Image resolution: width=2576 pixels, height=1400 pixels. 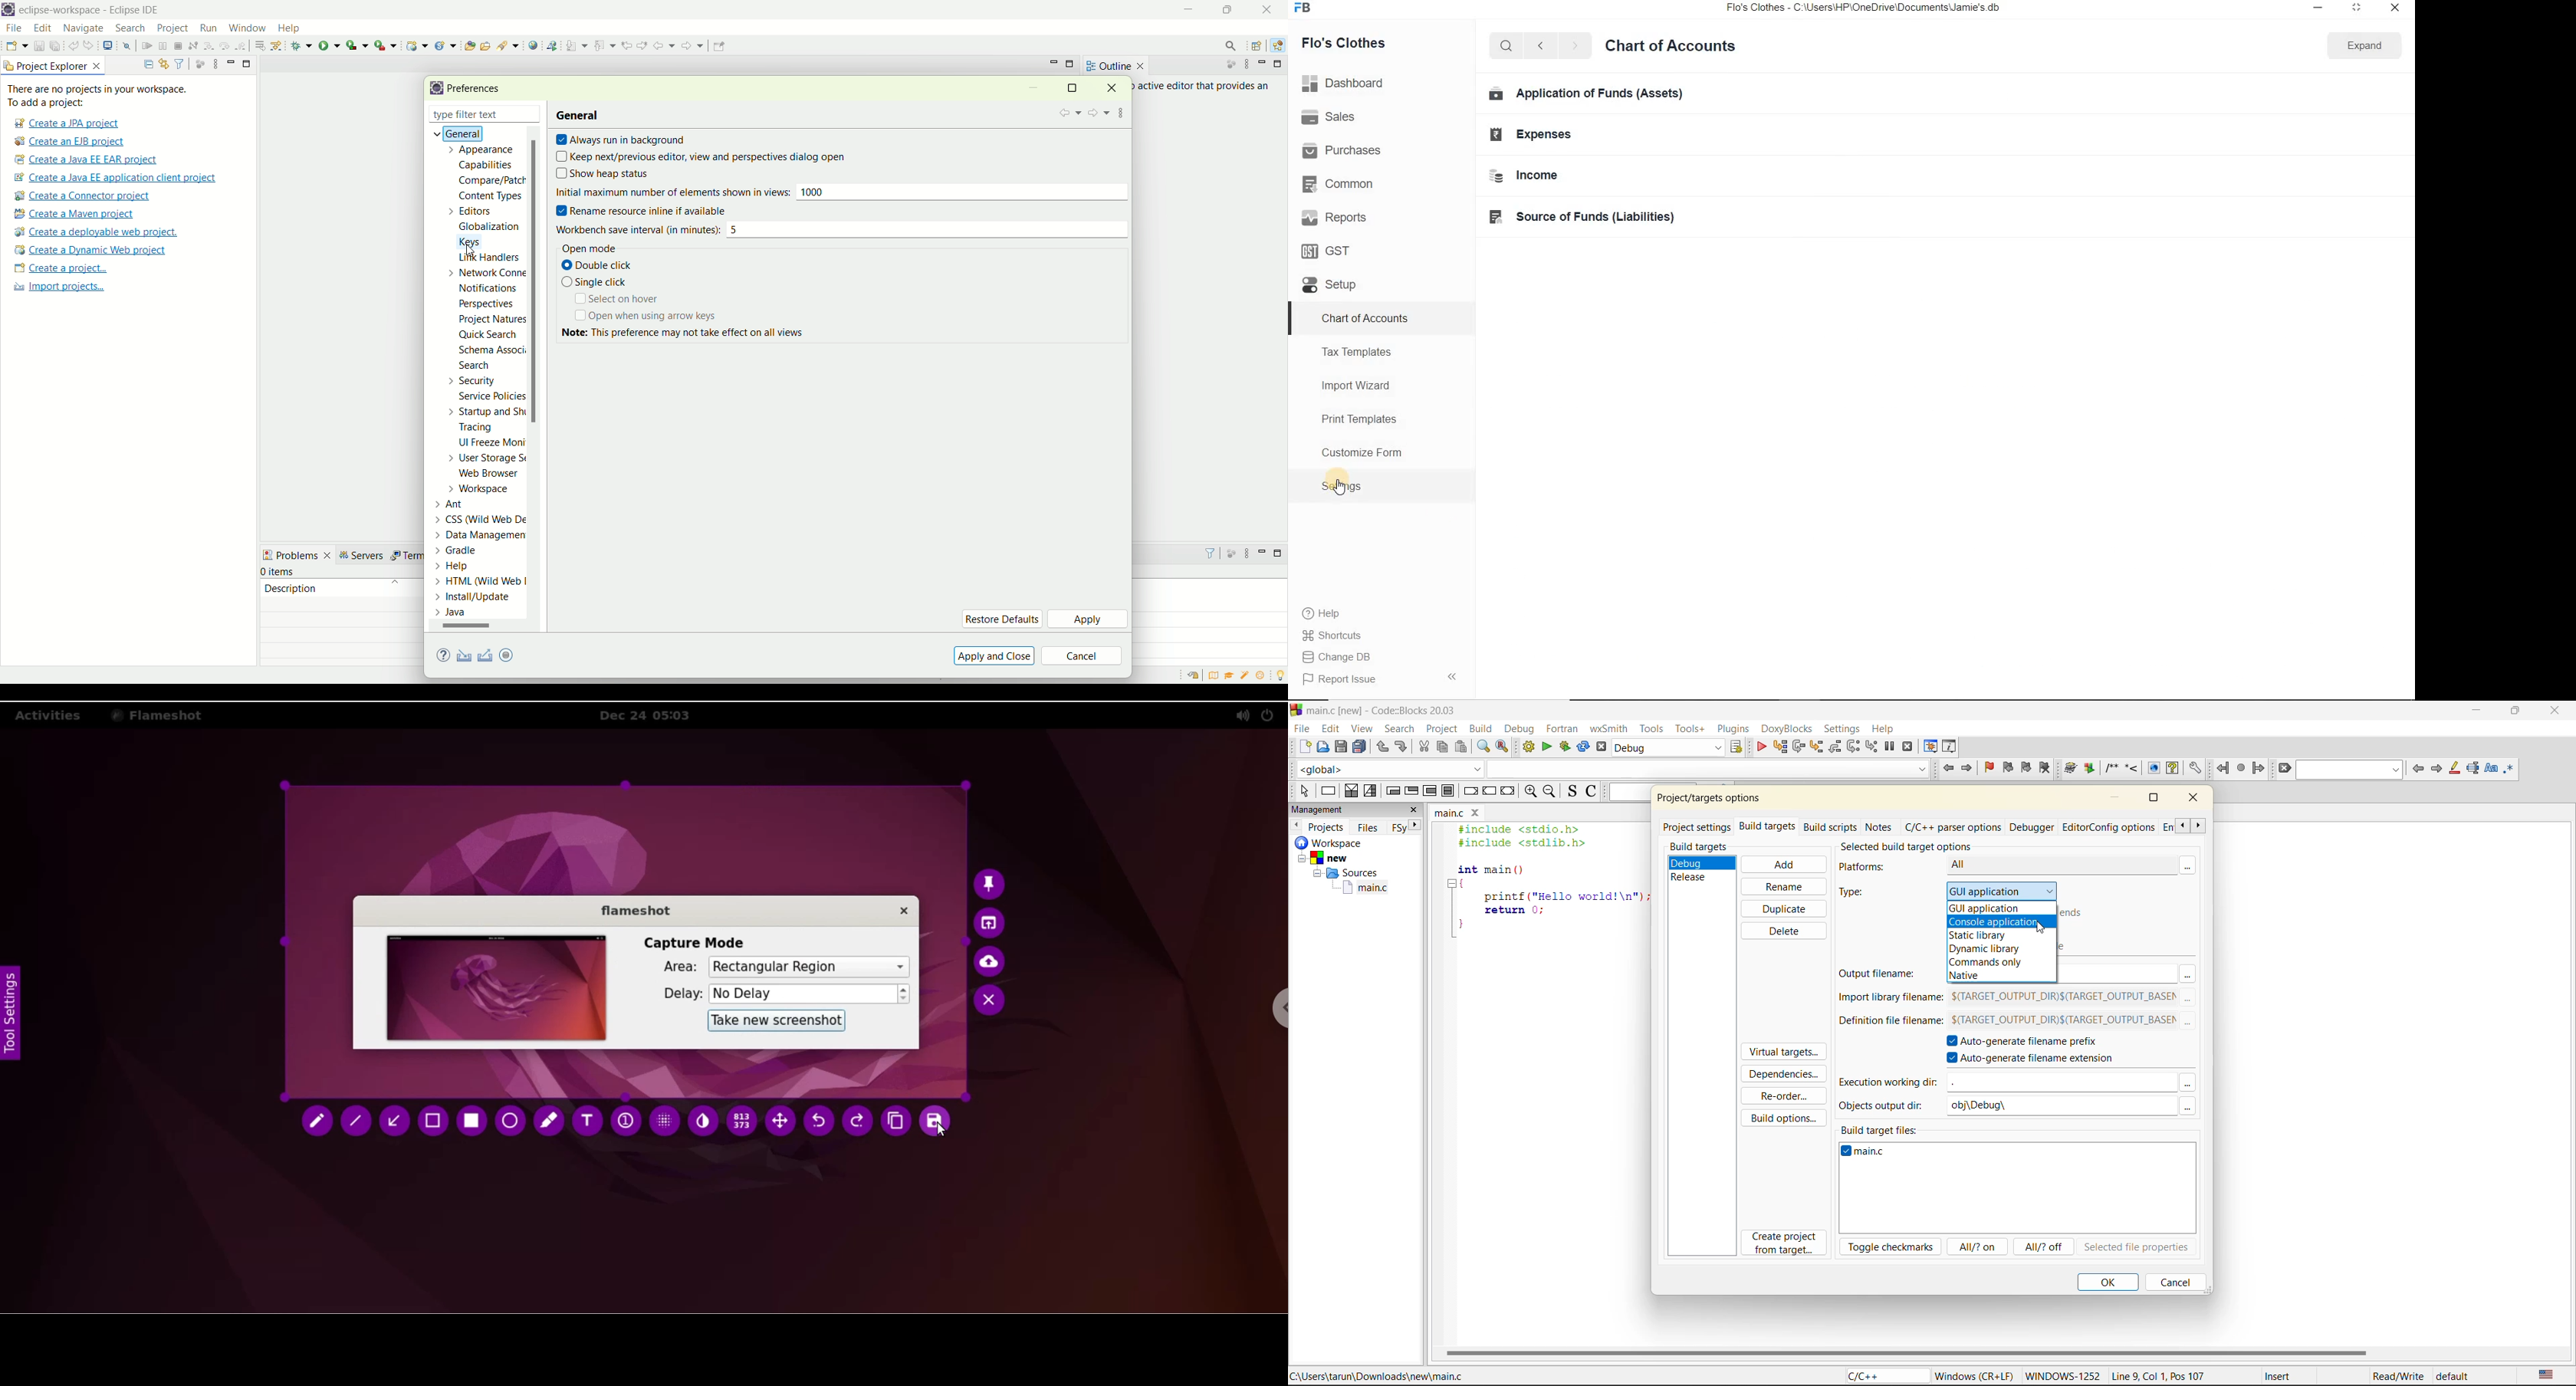 I want to click on replace, so click(x=1502, y=745).